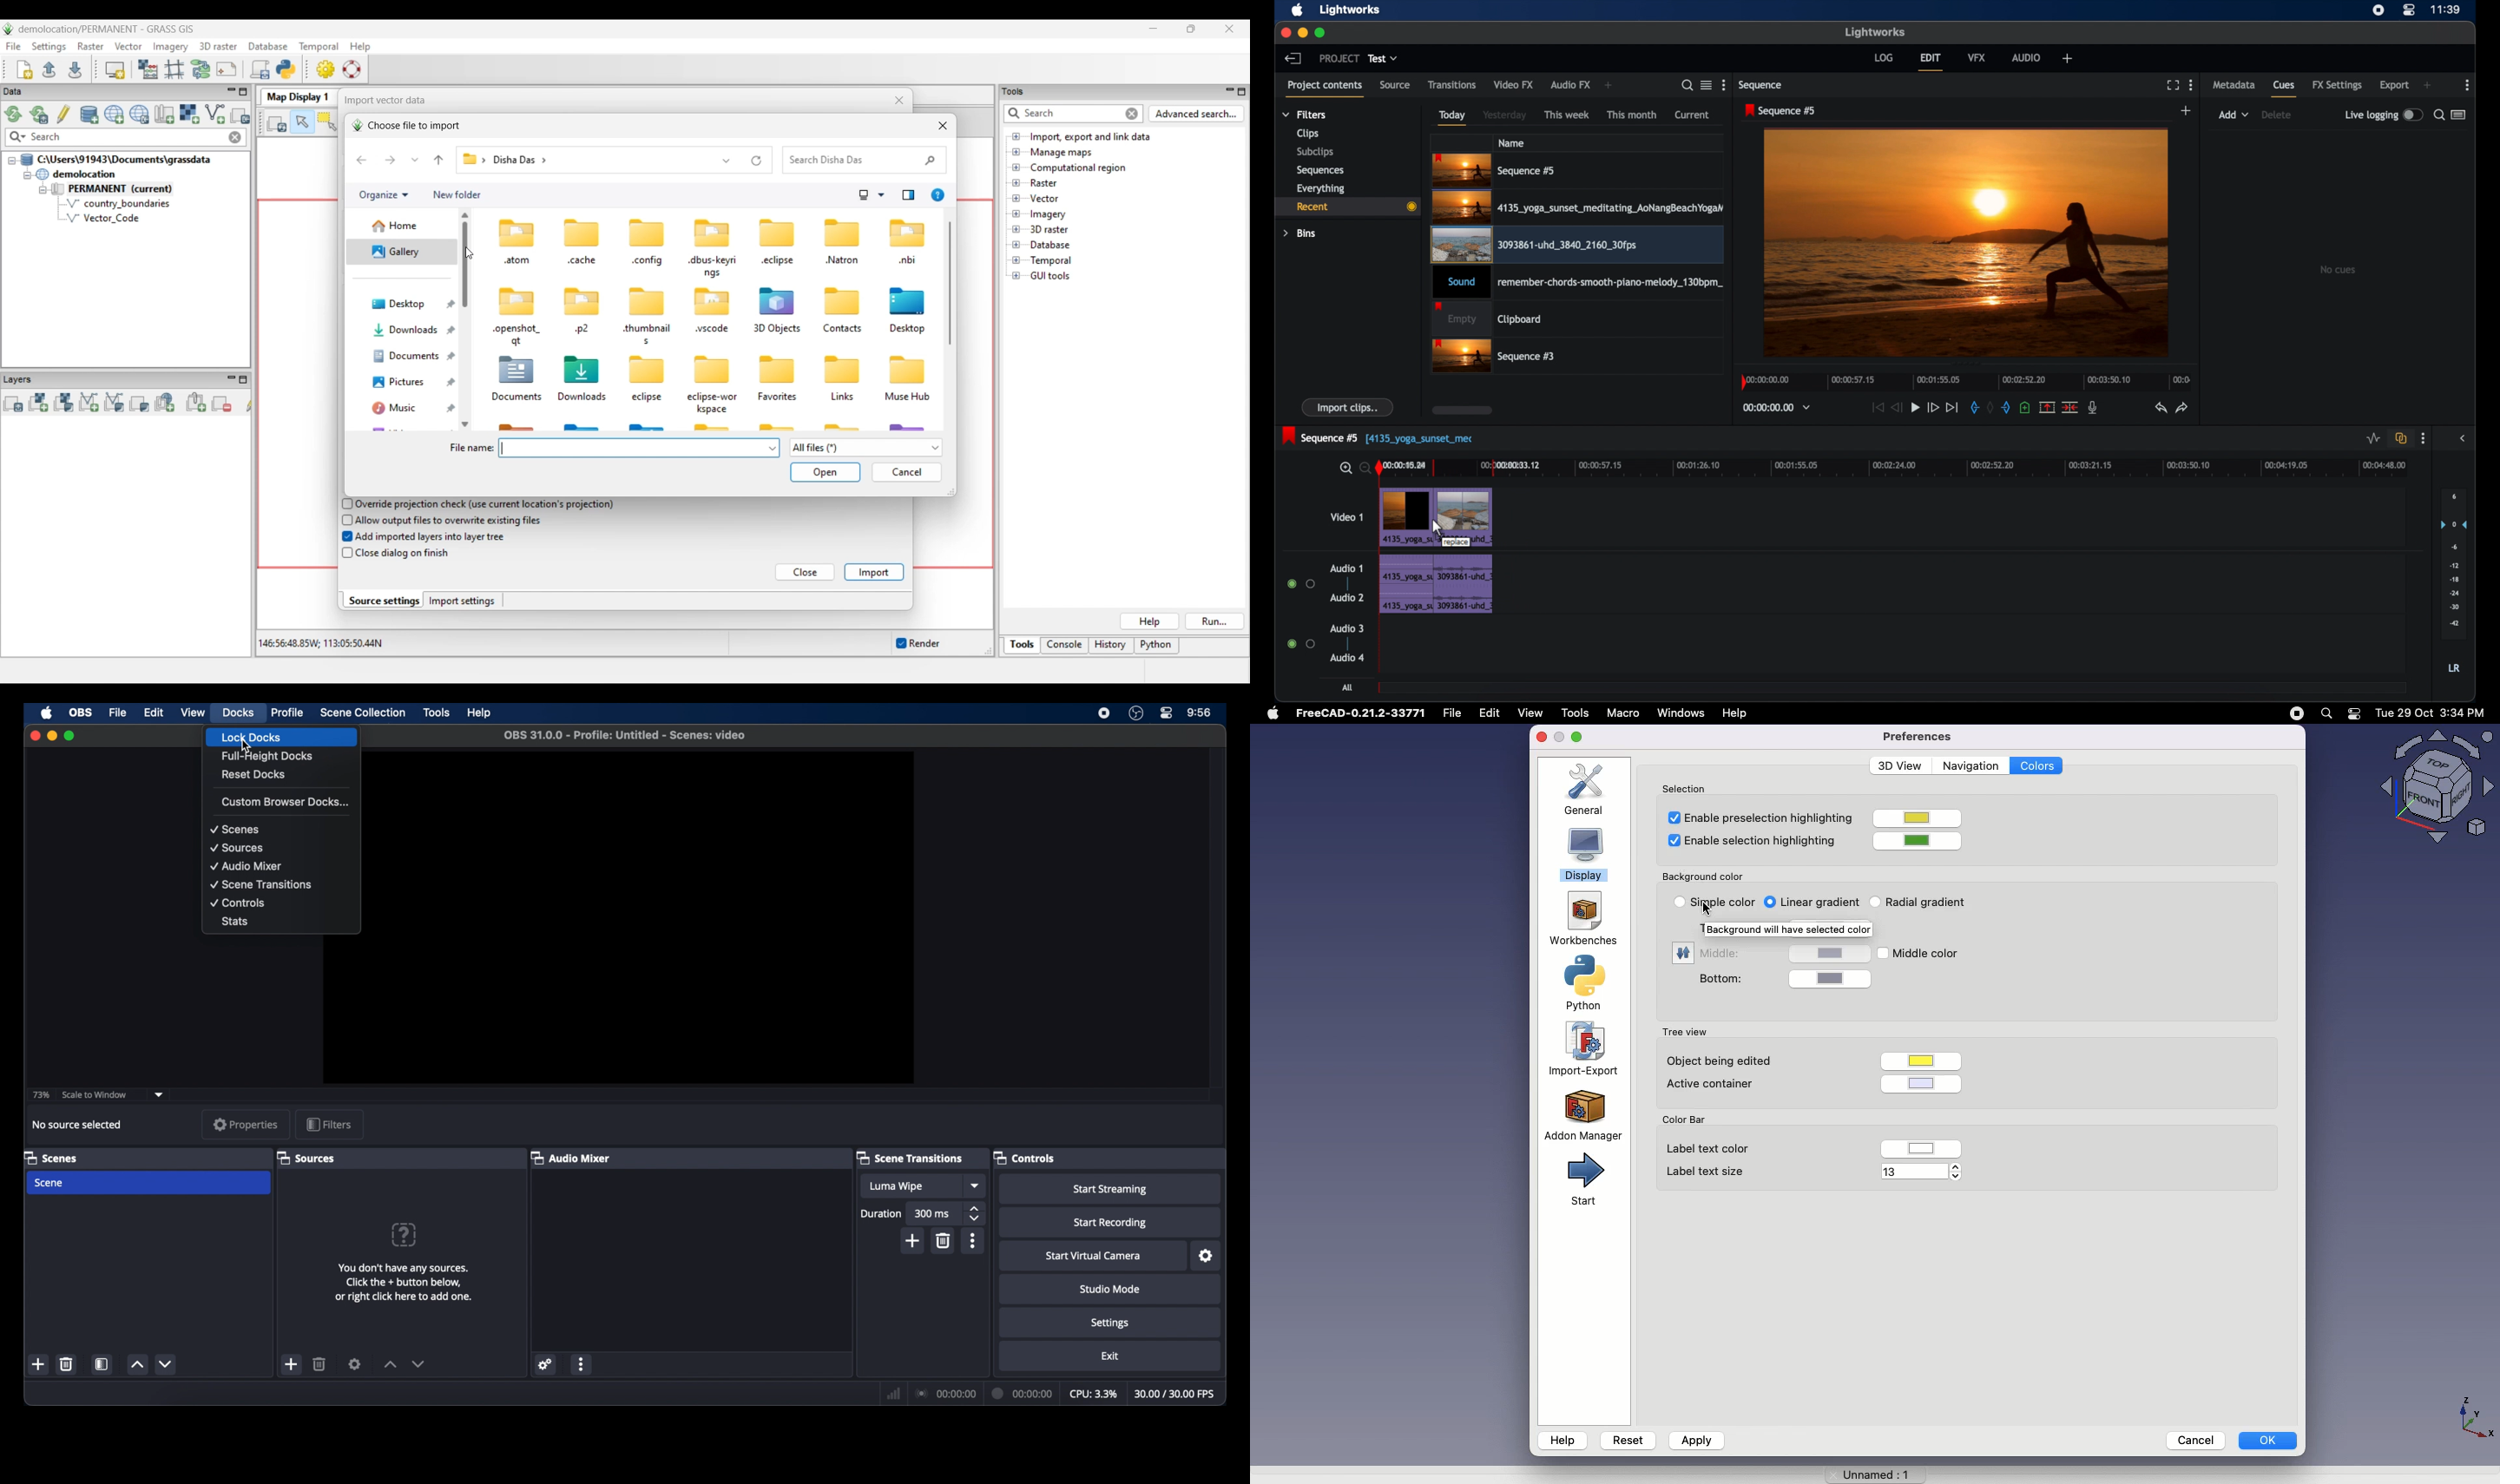  Describe the element at coordinates (95, 1095) in the screenshot. I see `scale to window` at that location.